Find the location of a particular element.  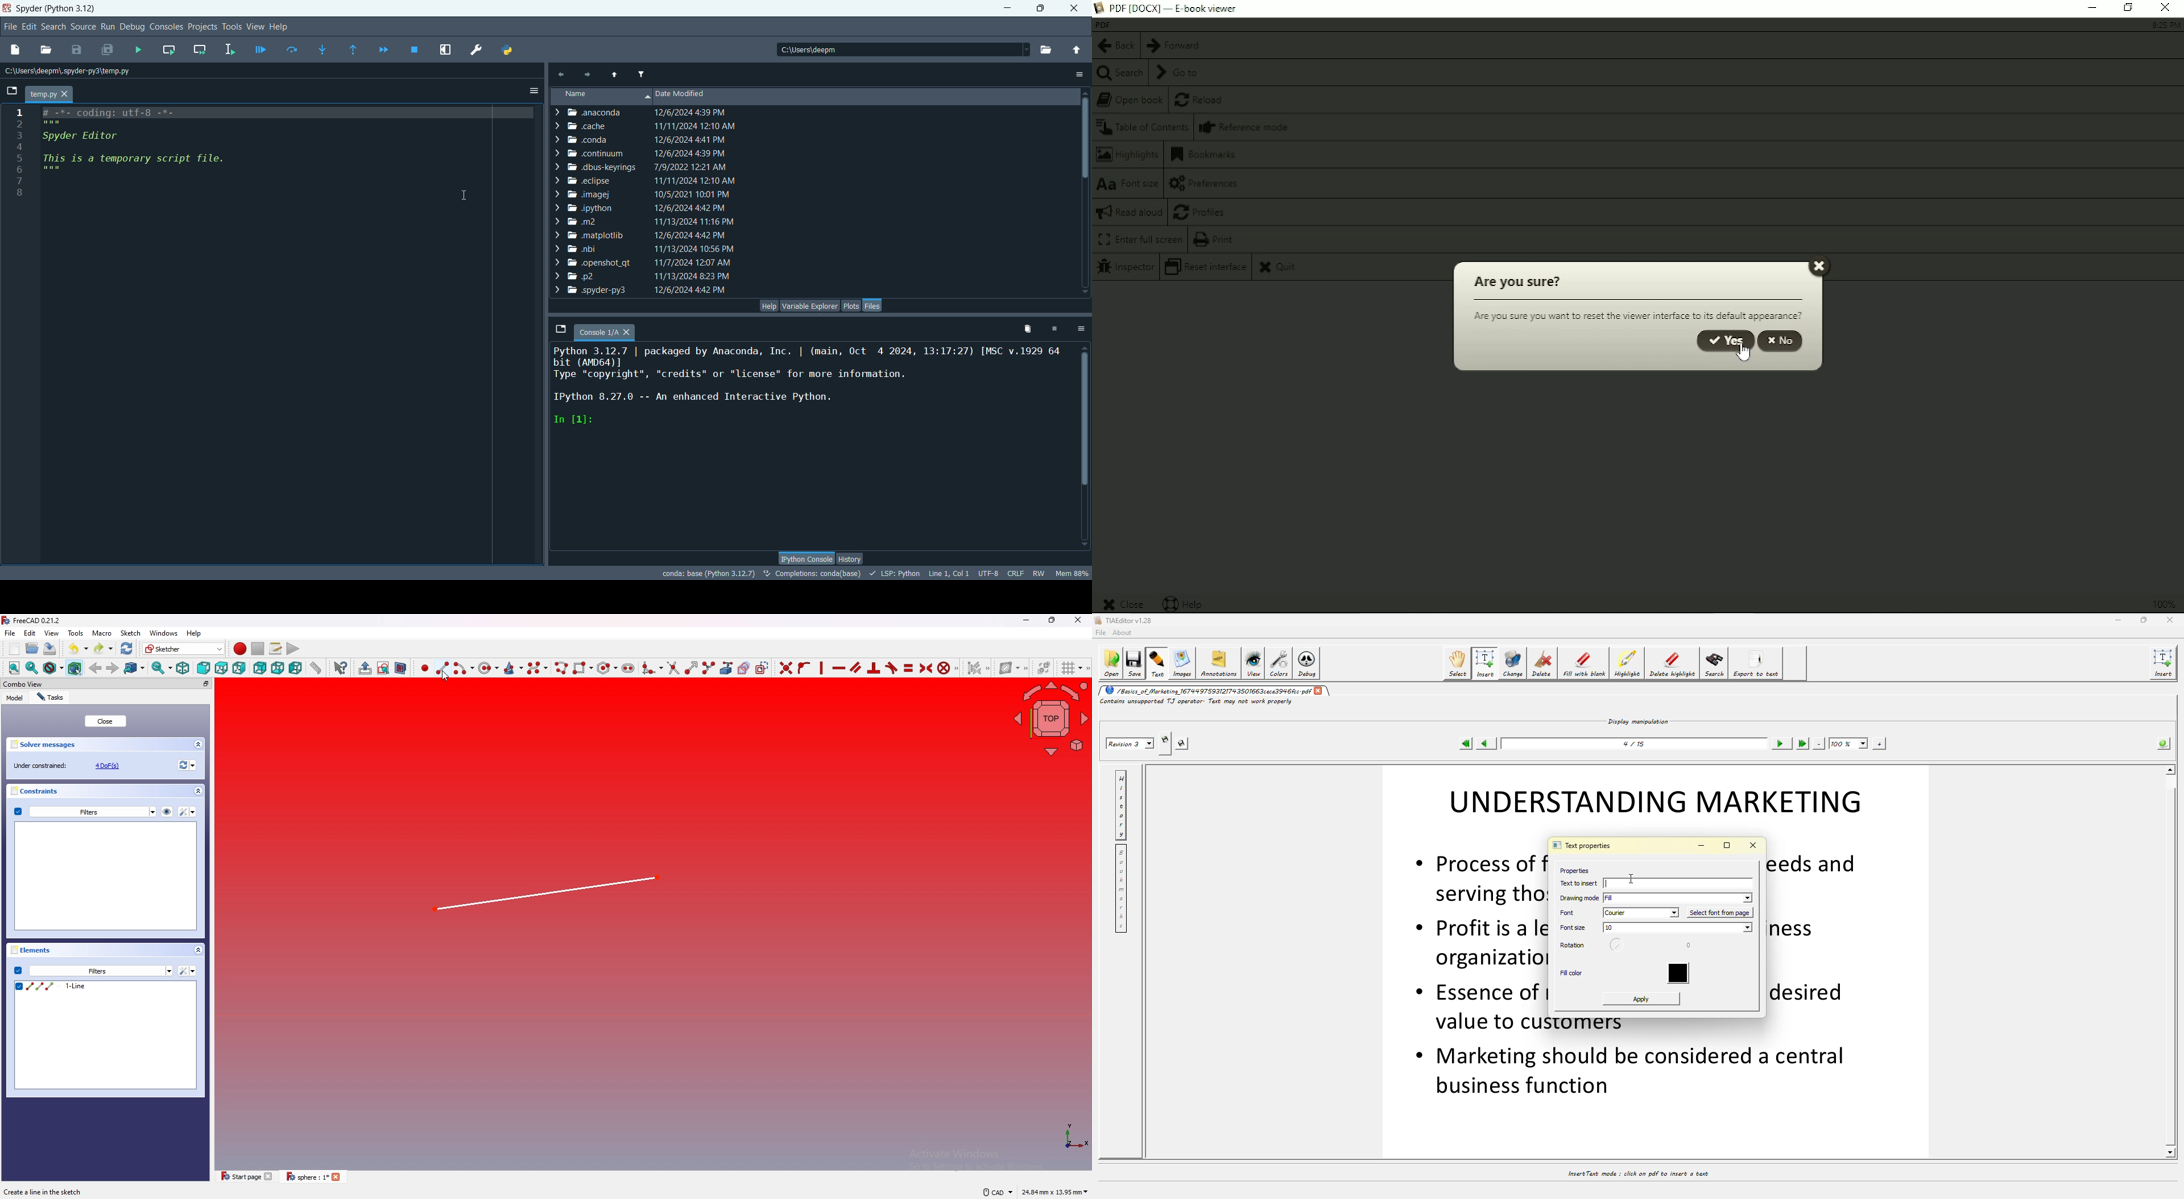

Macros ... is located at coordinates (275, 649).